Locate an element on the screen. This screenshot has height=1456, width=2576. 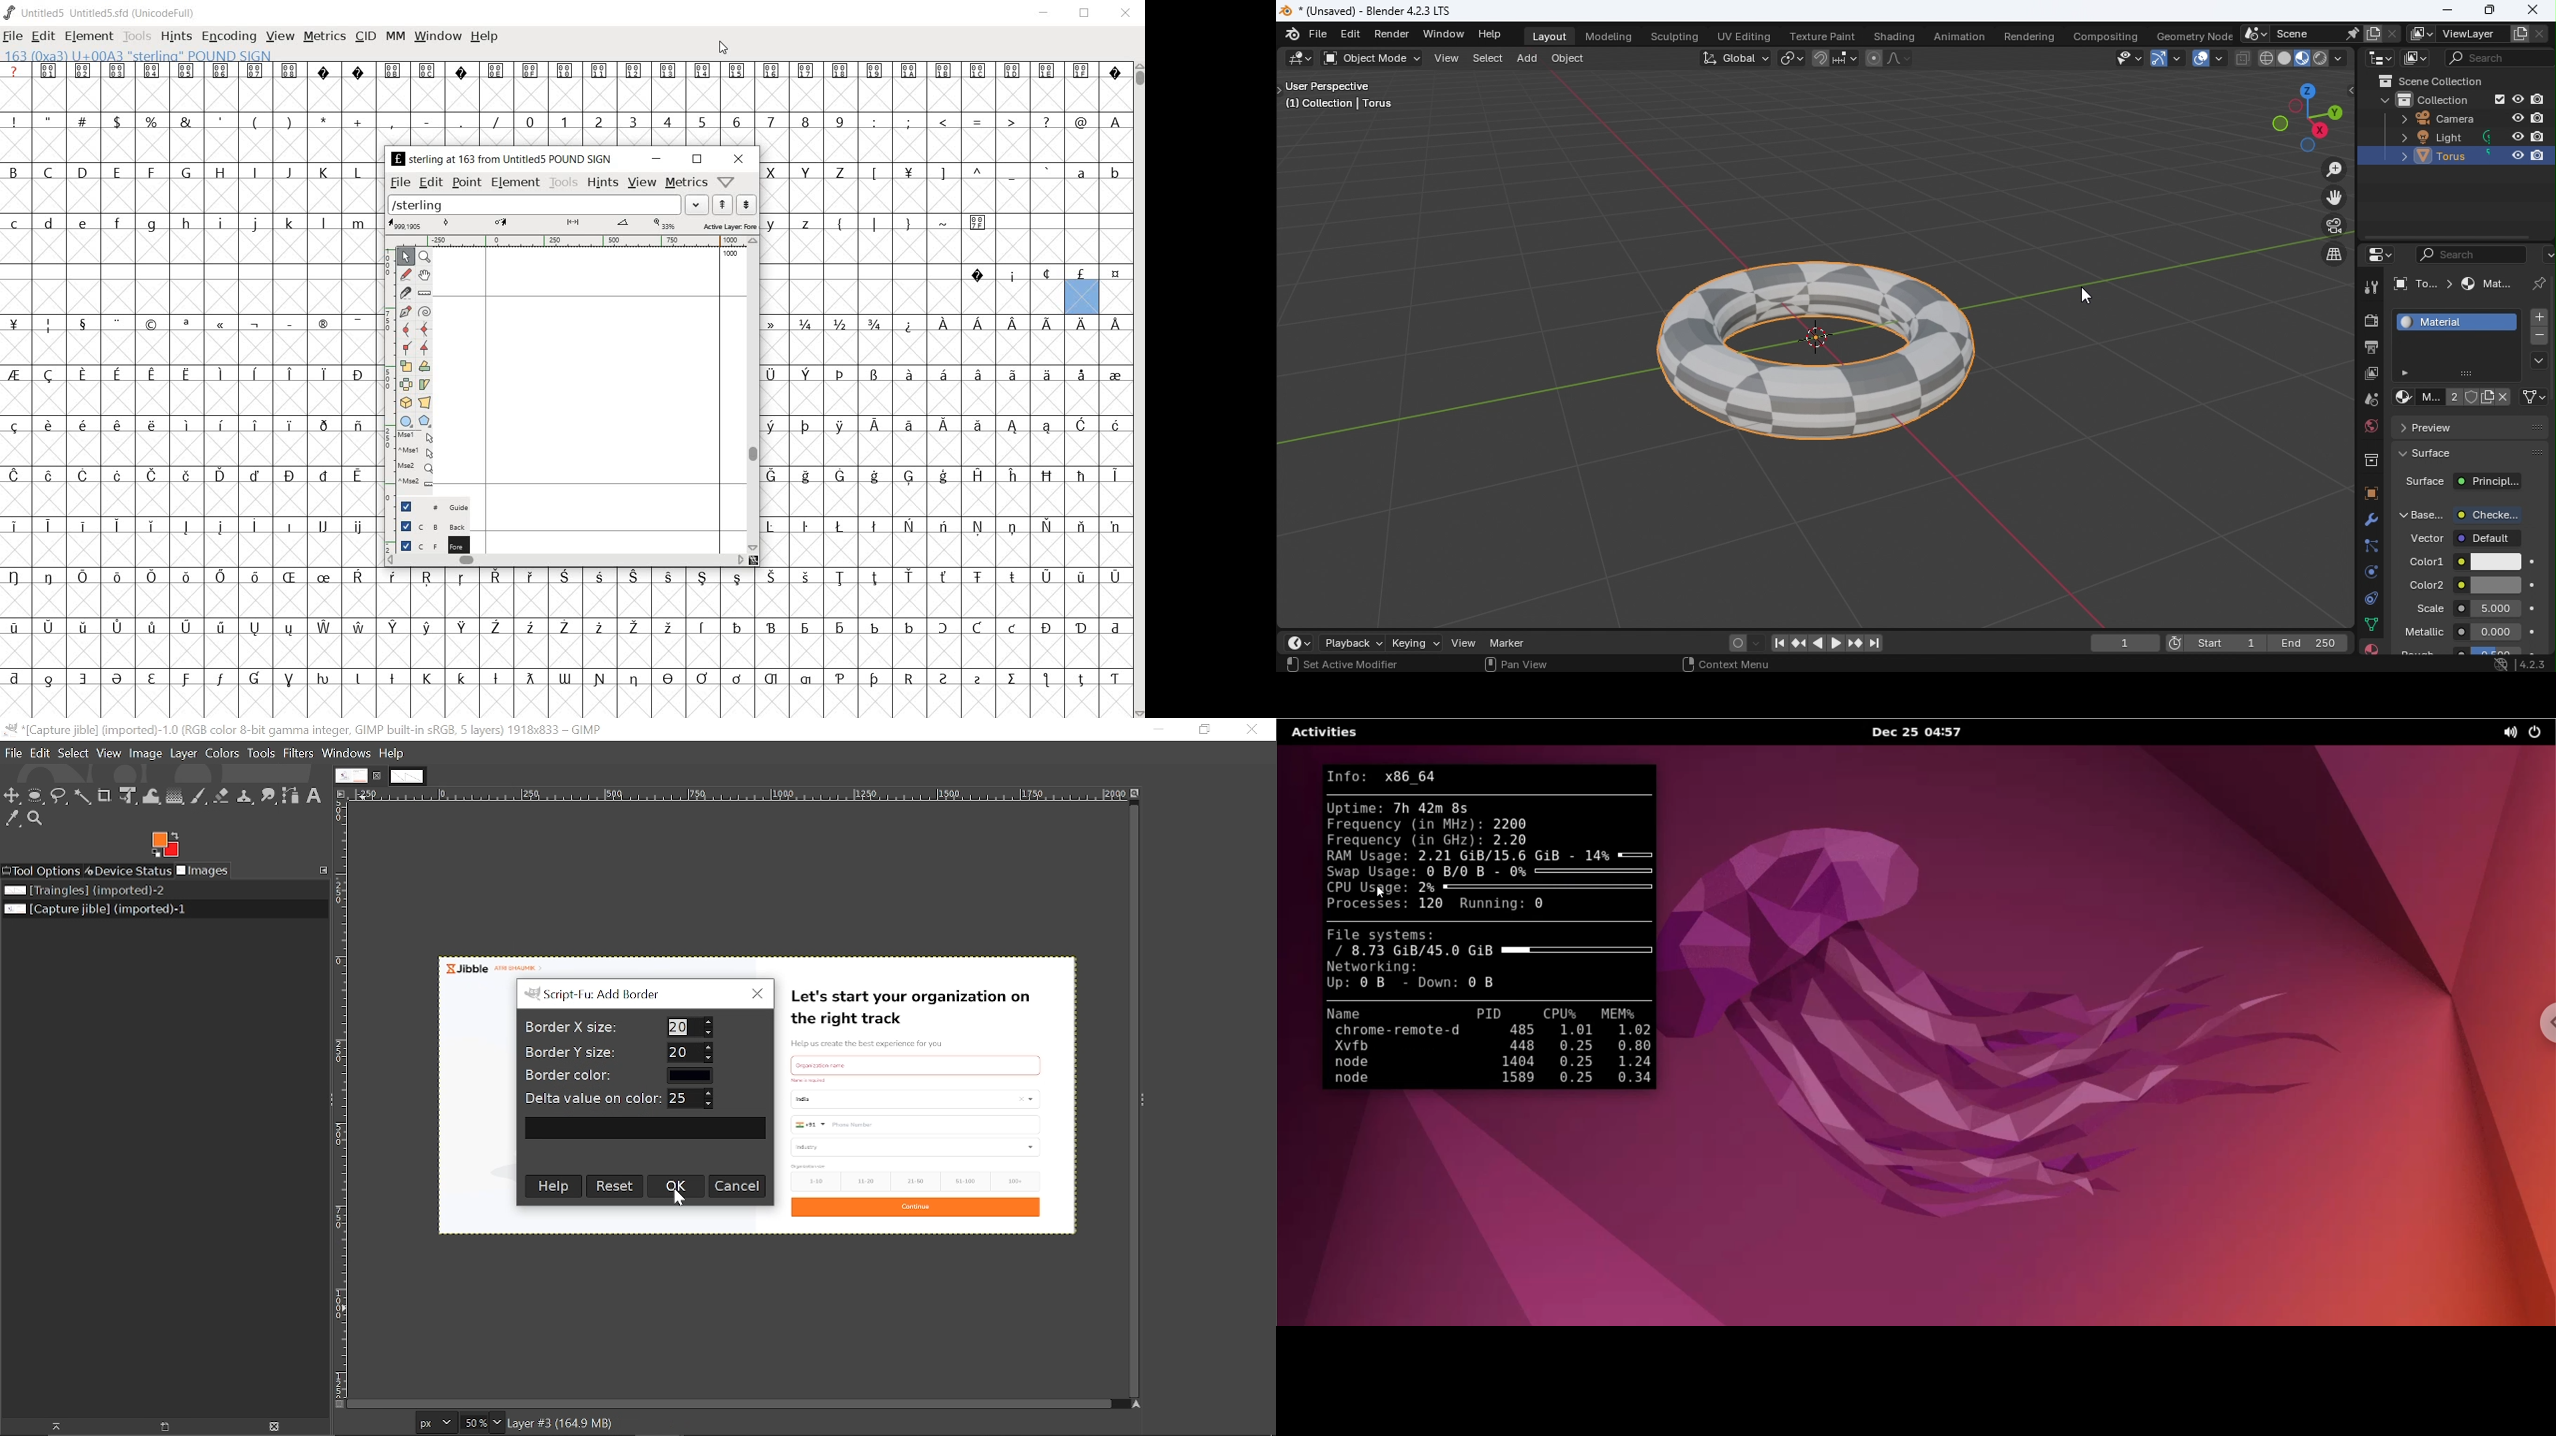
Image file named "Triangles" is located at coordinates (92, 890).